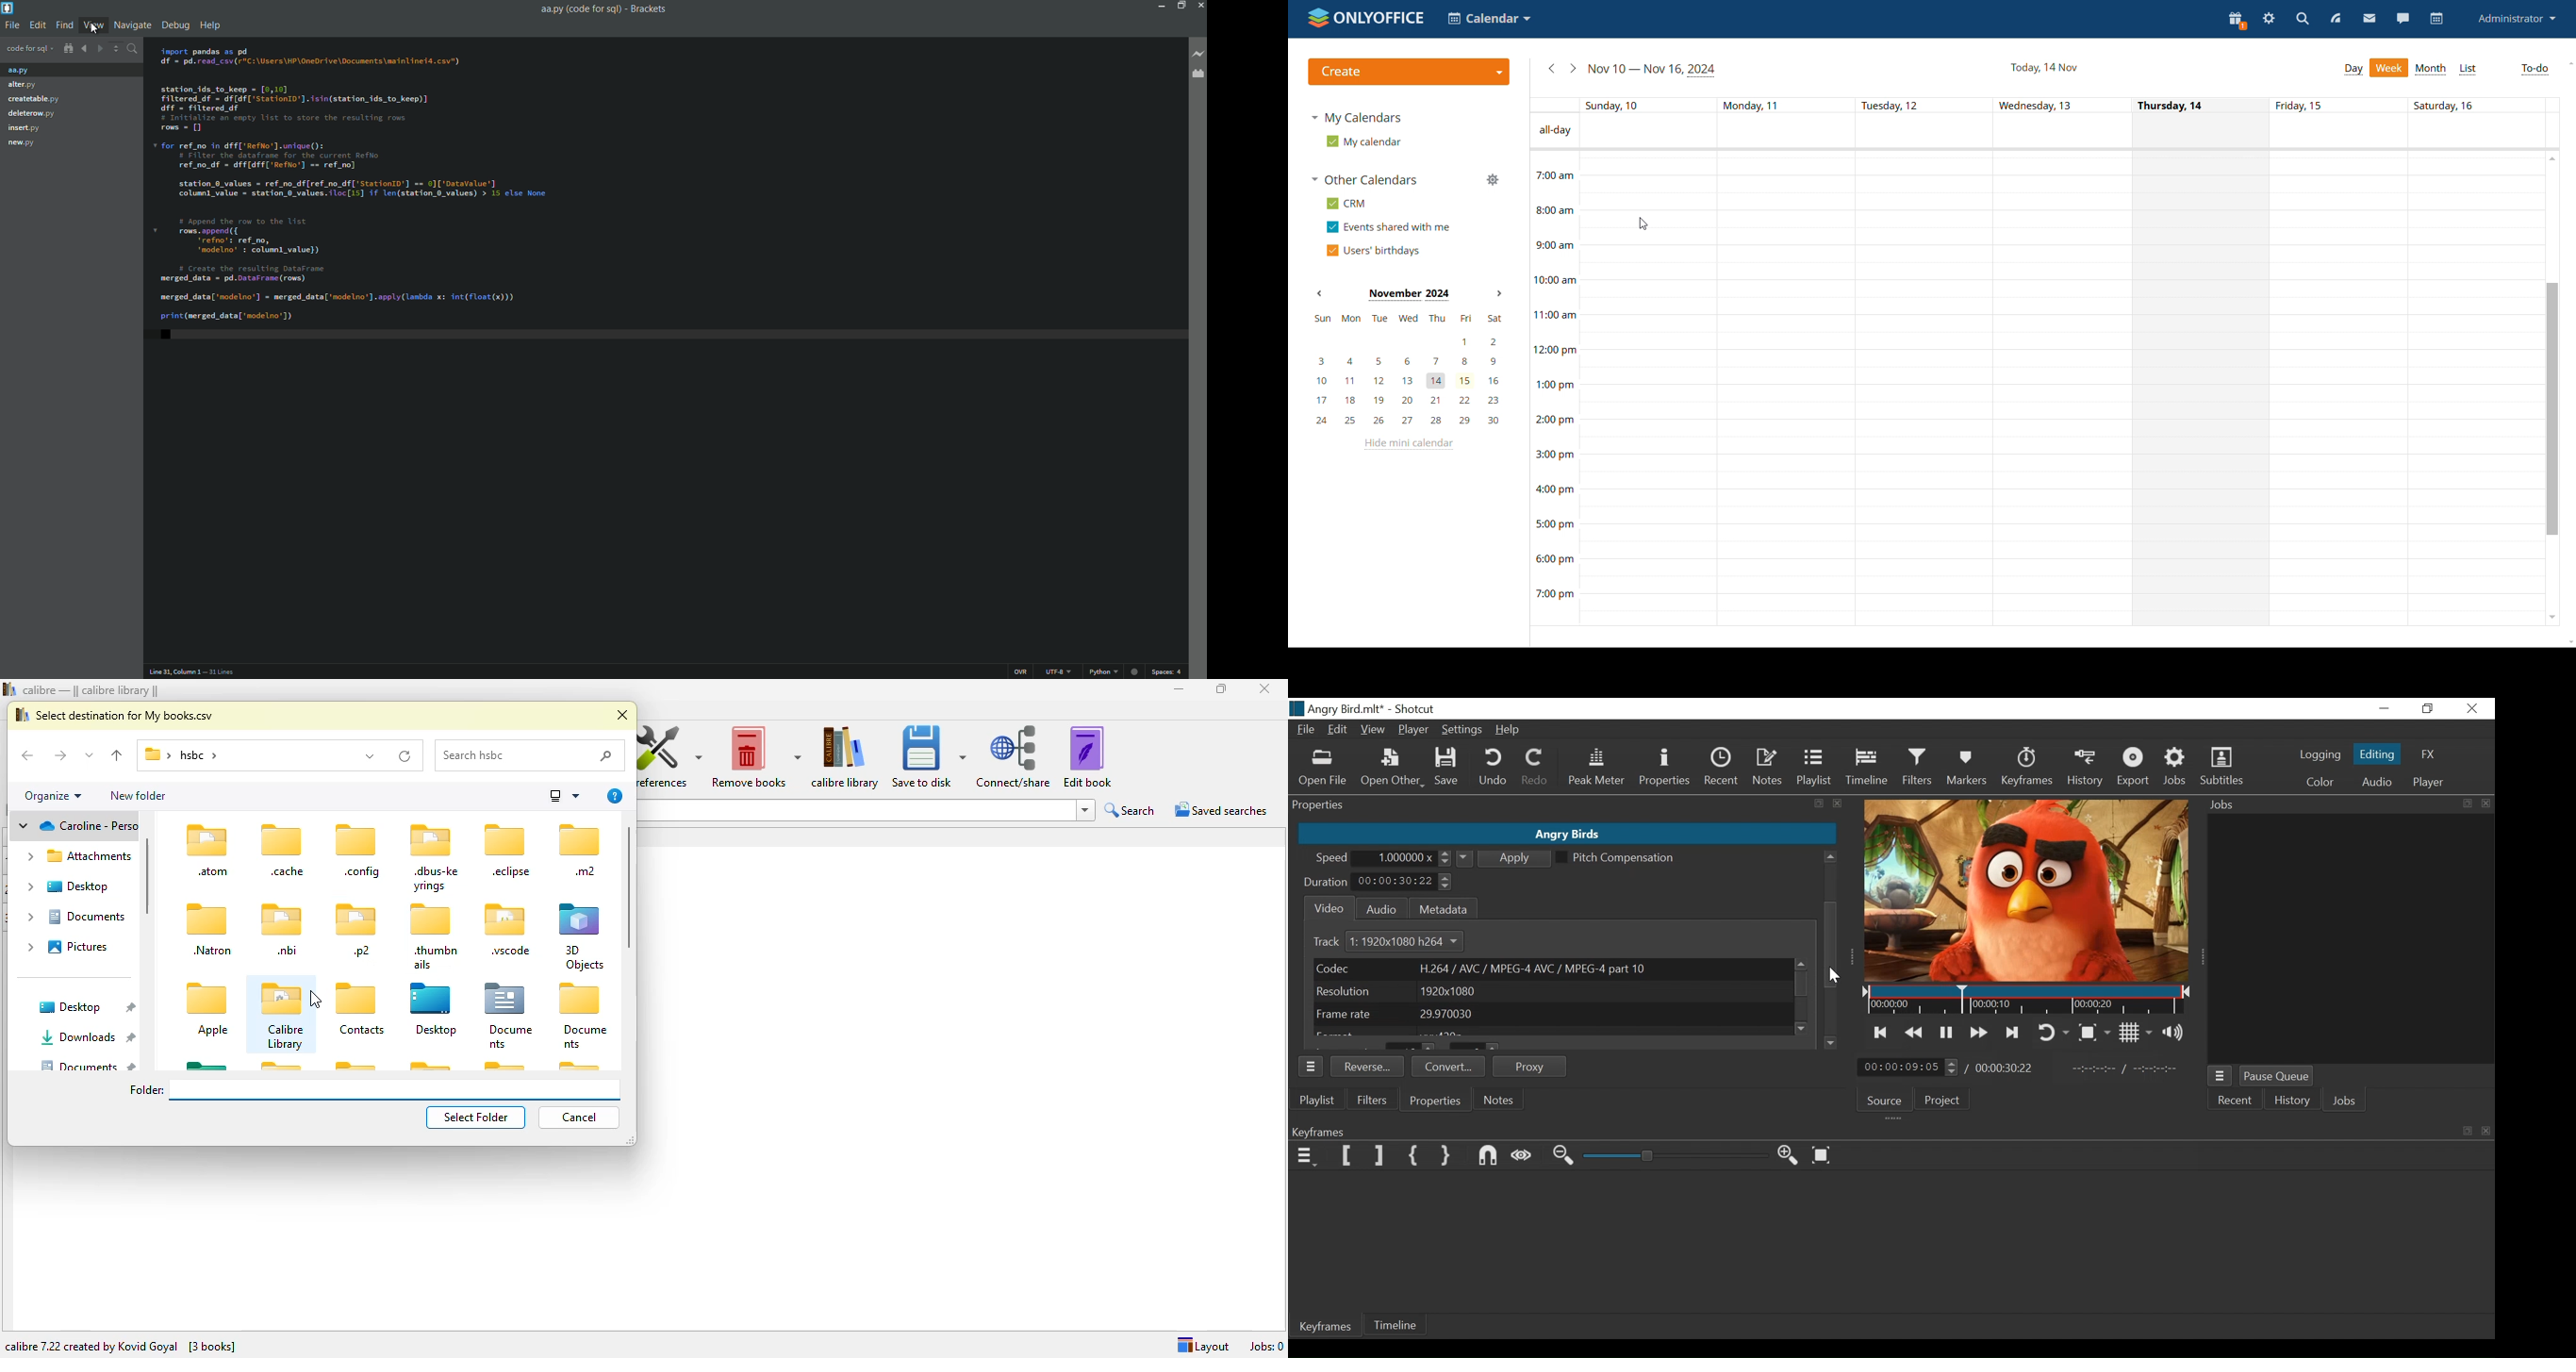  I want to click on Scroll down, so click(1803, 1028).